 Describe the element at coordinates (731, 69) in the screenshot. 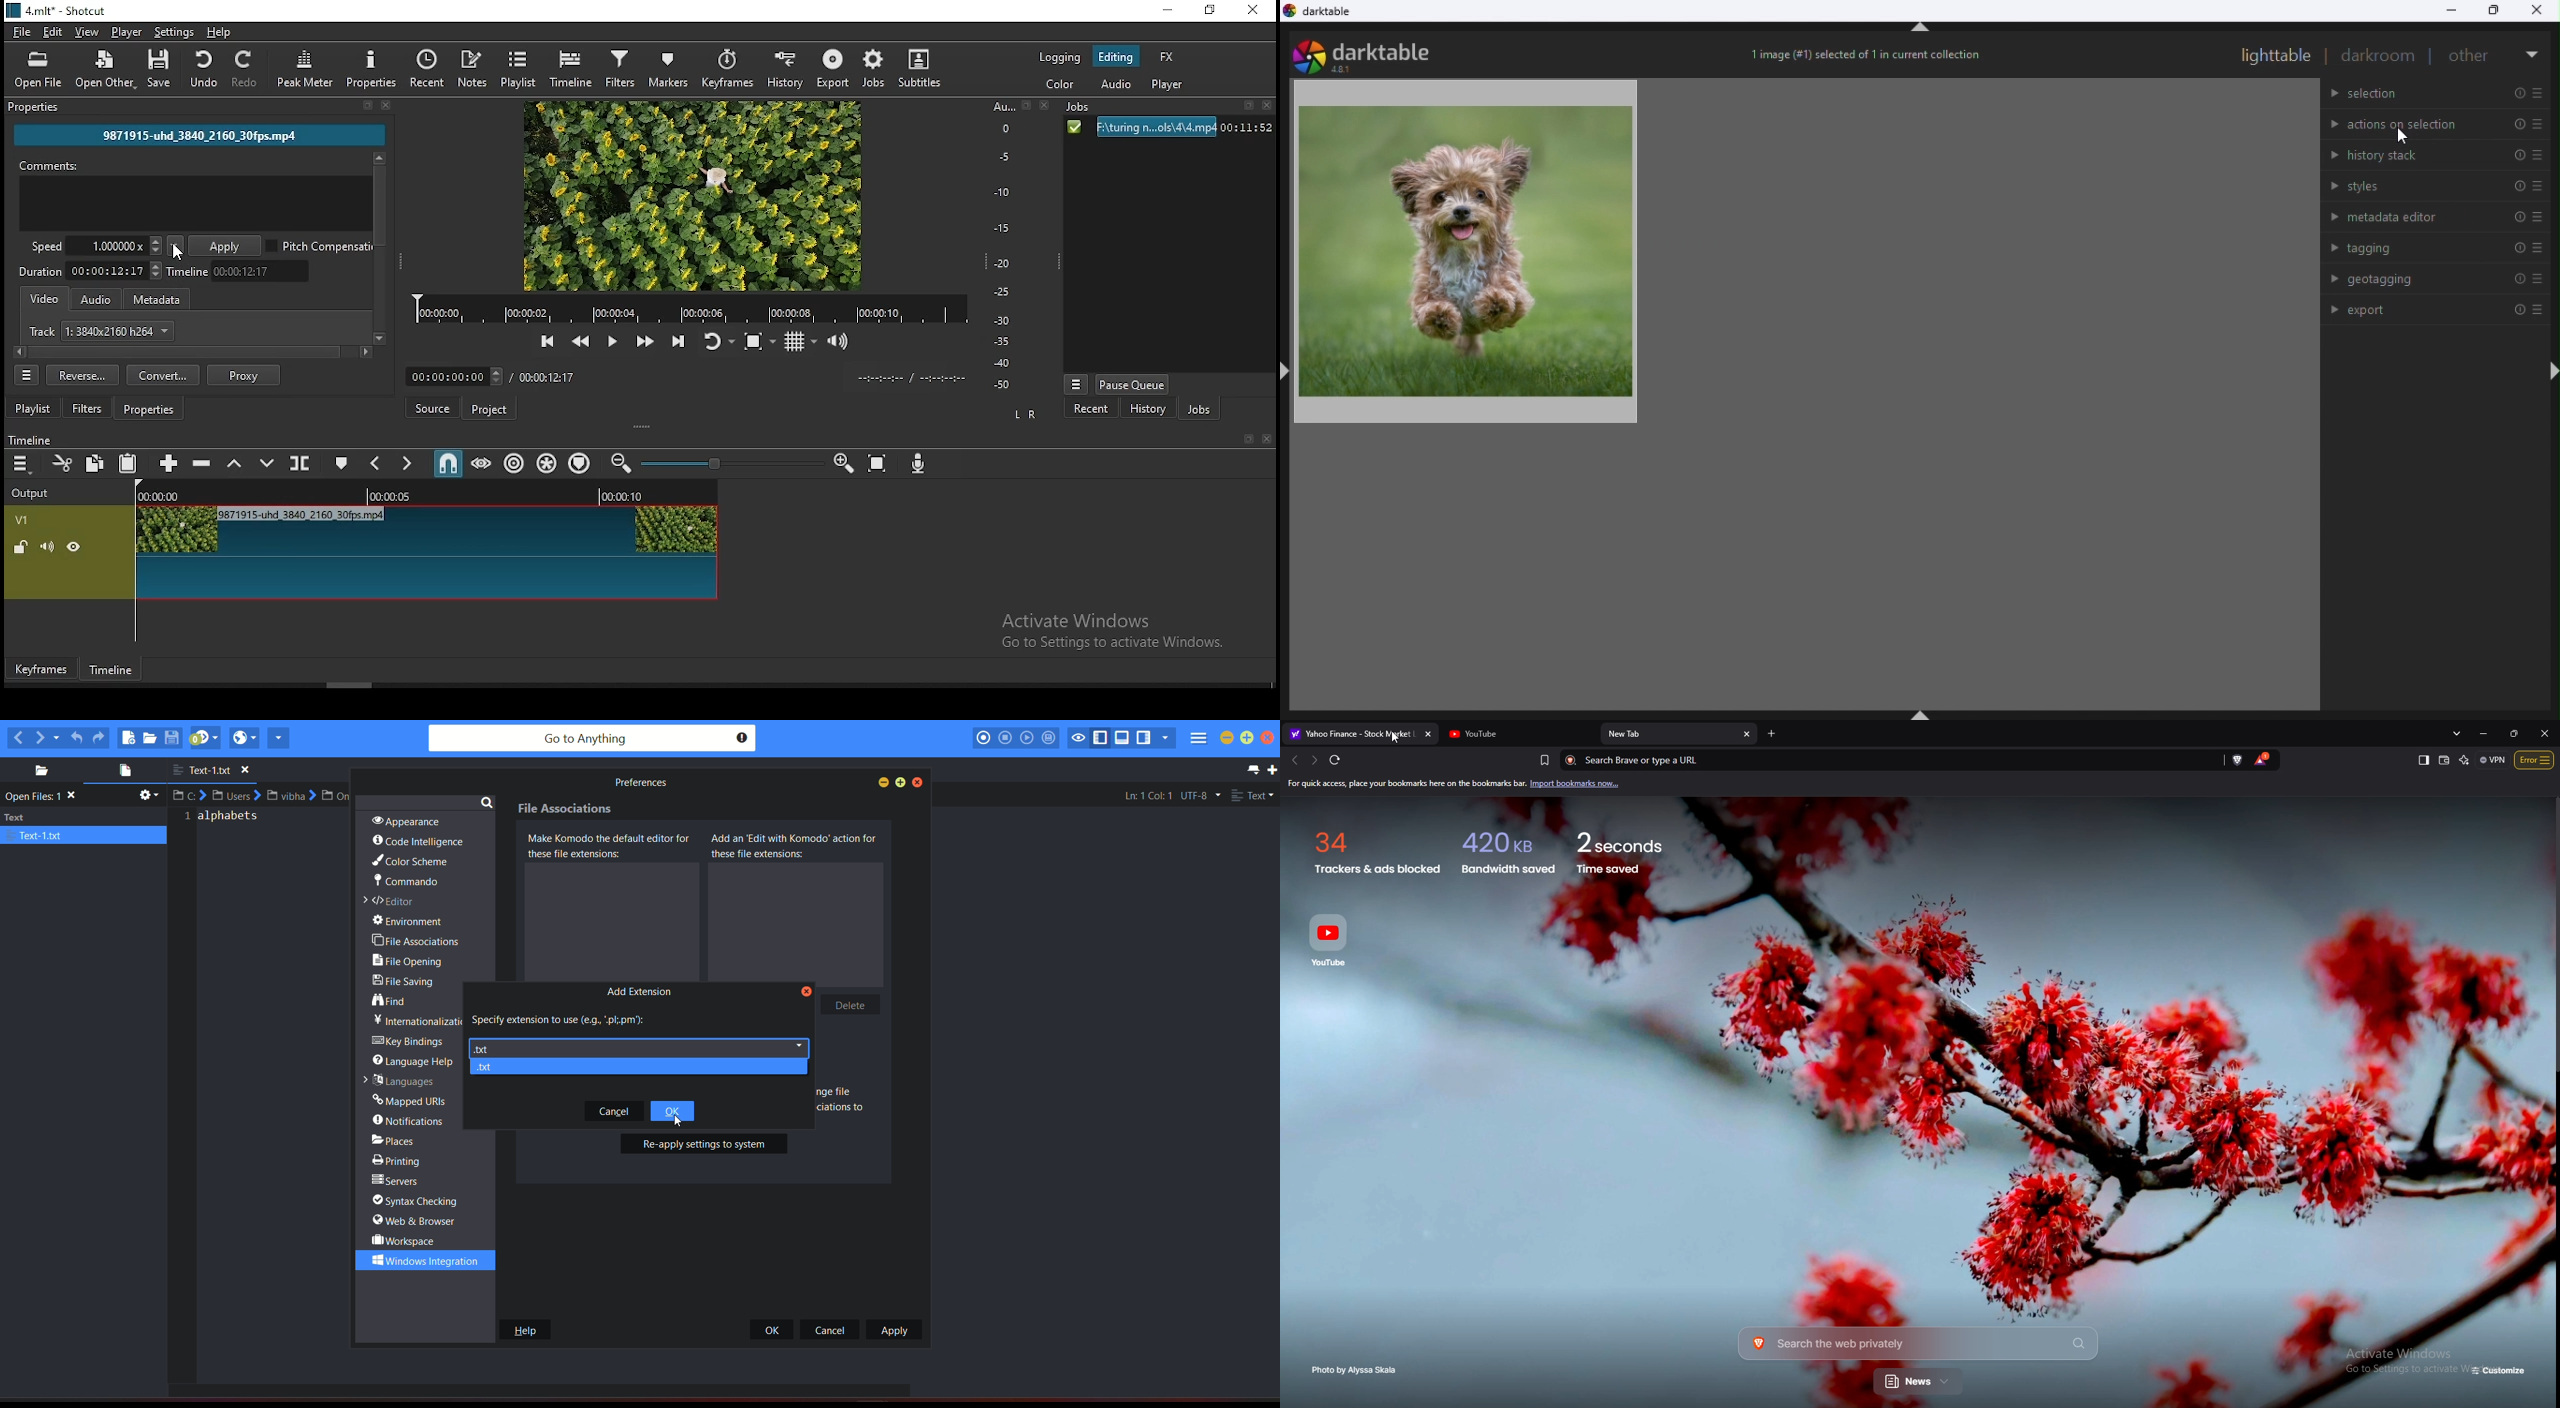

I see `keyframes` at that location.